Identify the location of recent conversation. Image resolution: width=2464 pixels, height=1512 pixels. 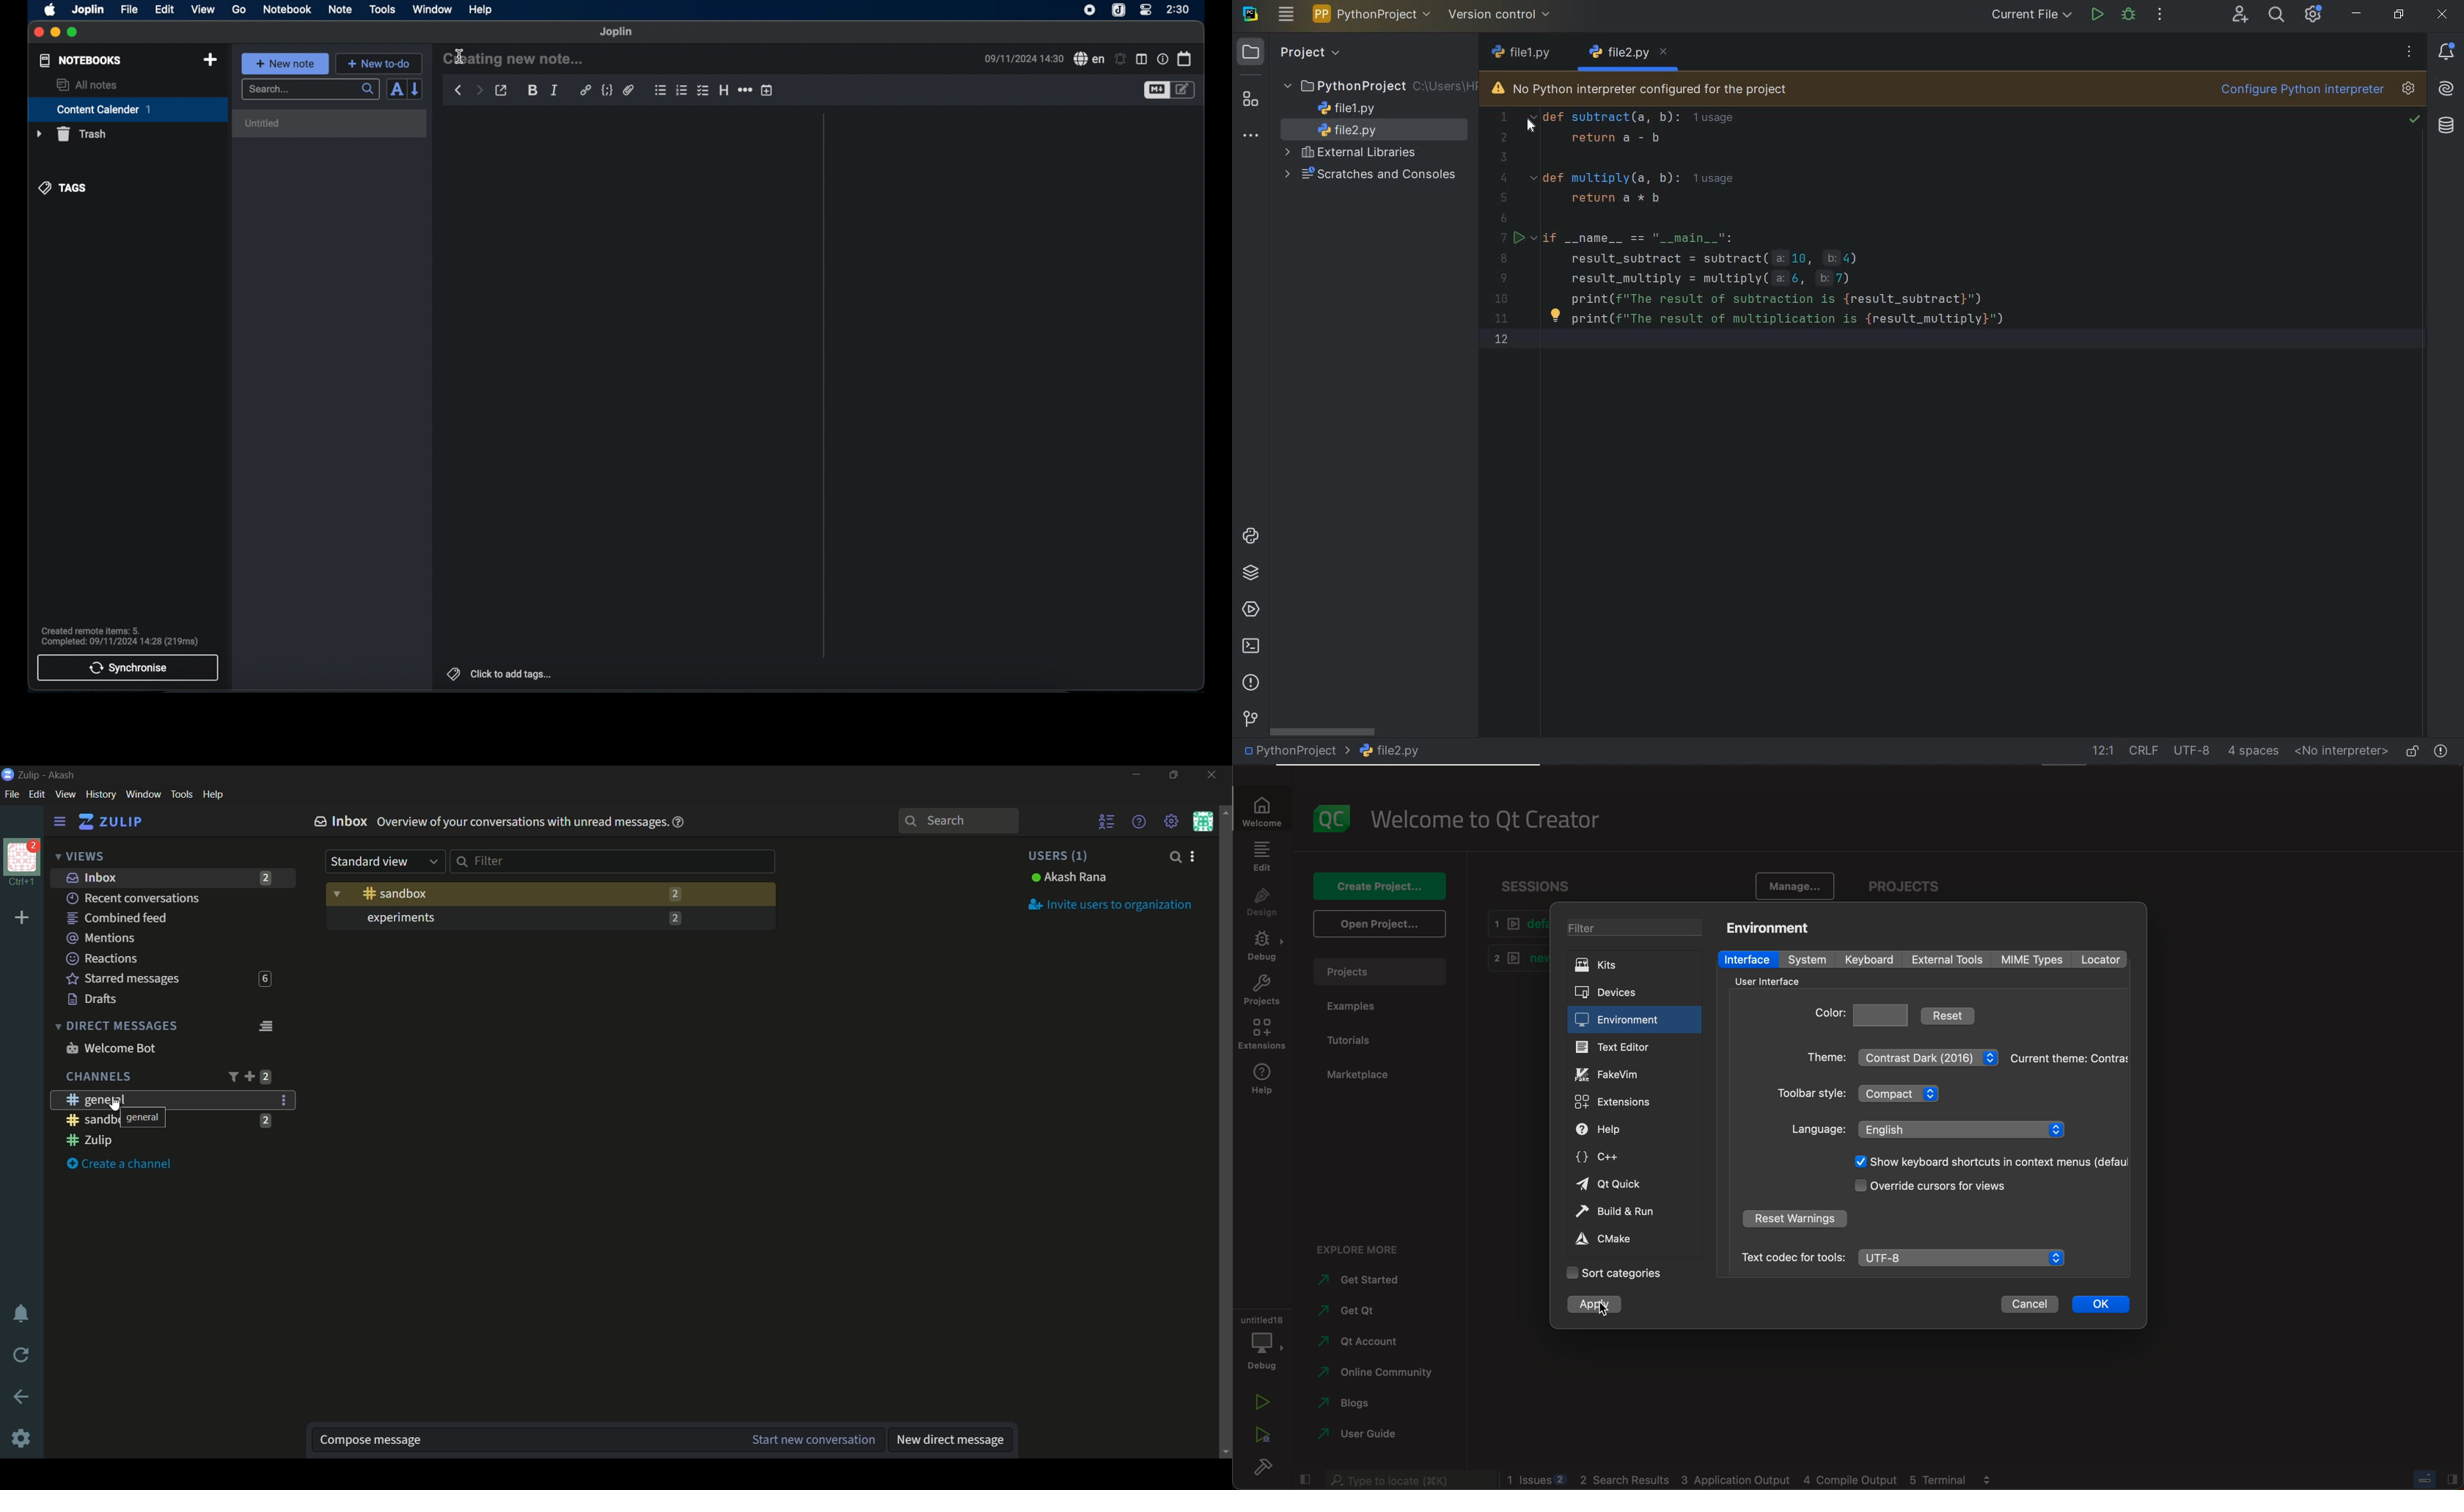
(134, 898).